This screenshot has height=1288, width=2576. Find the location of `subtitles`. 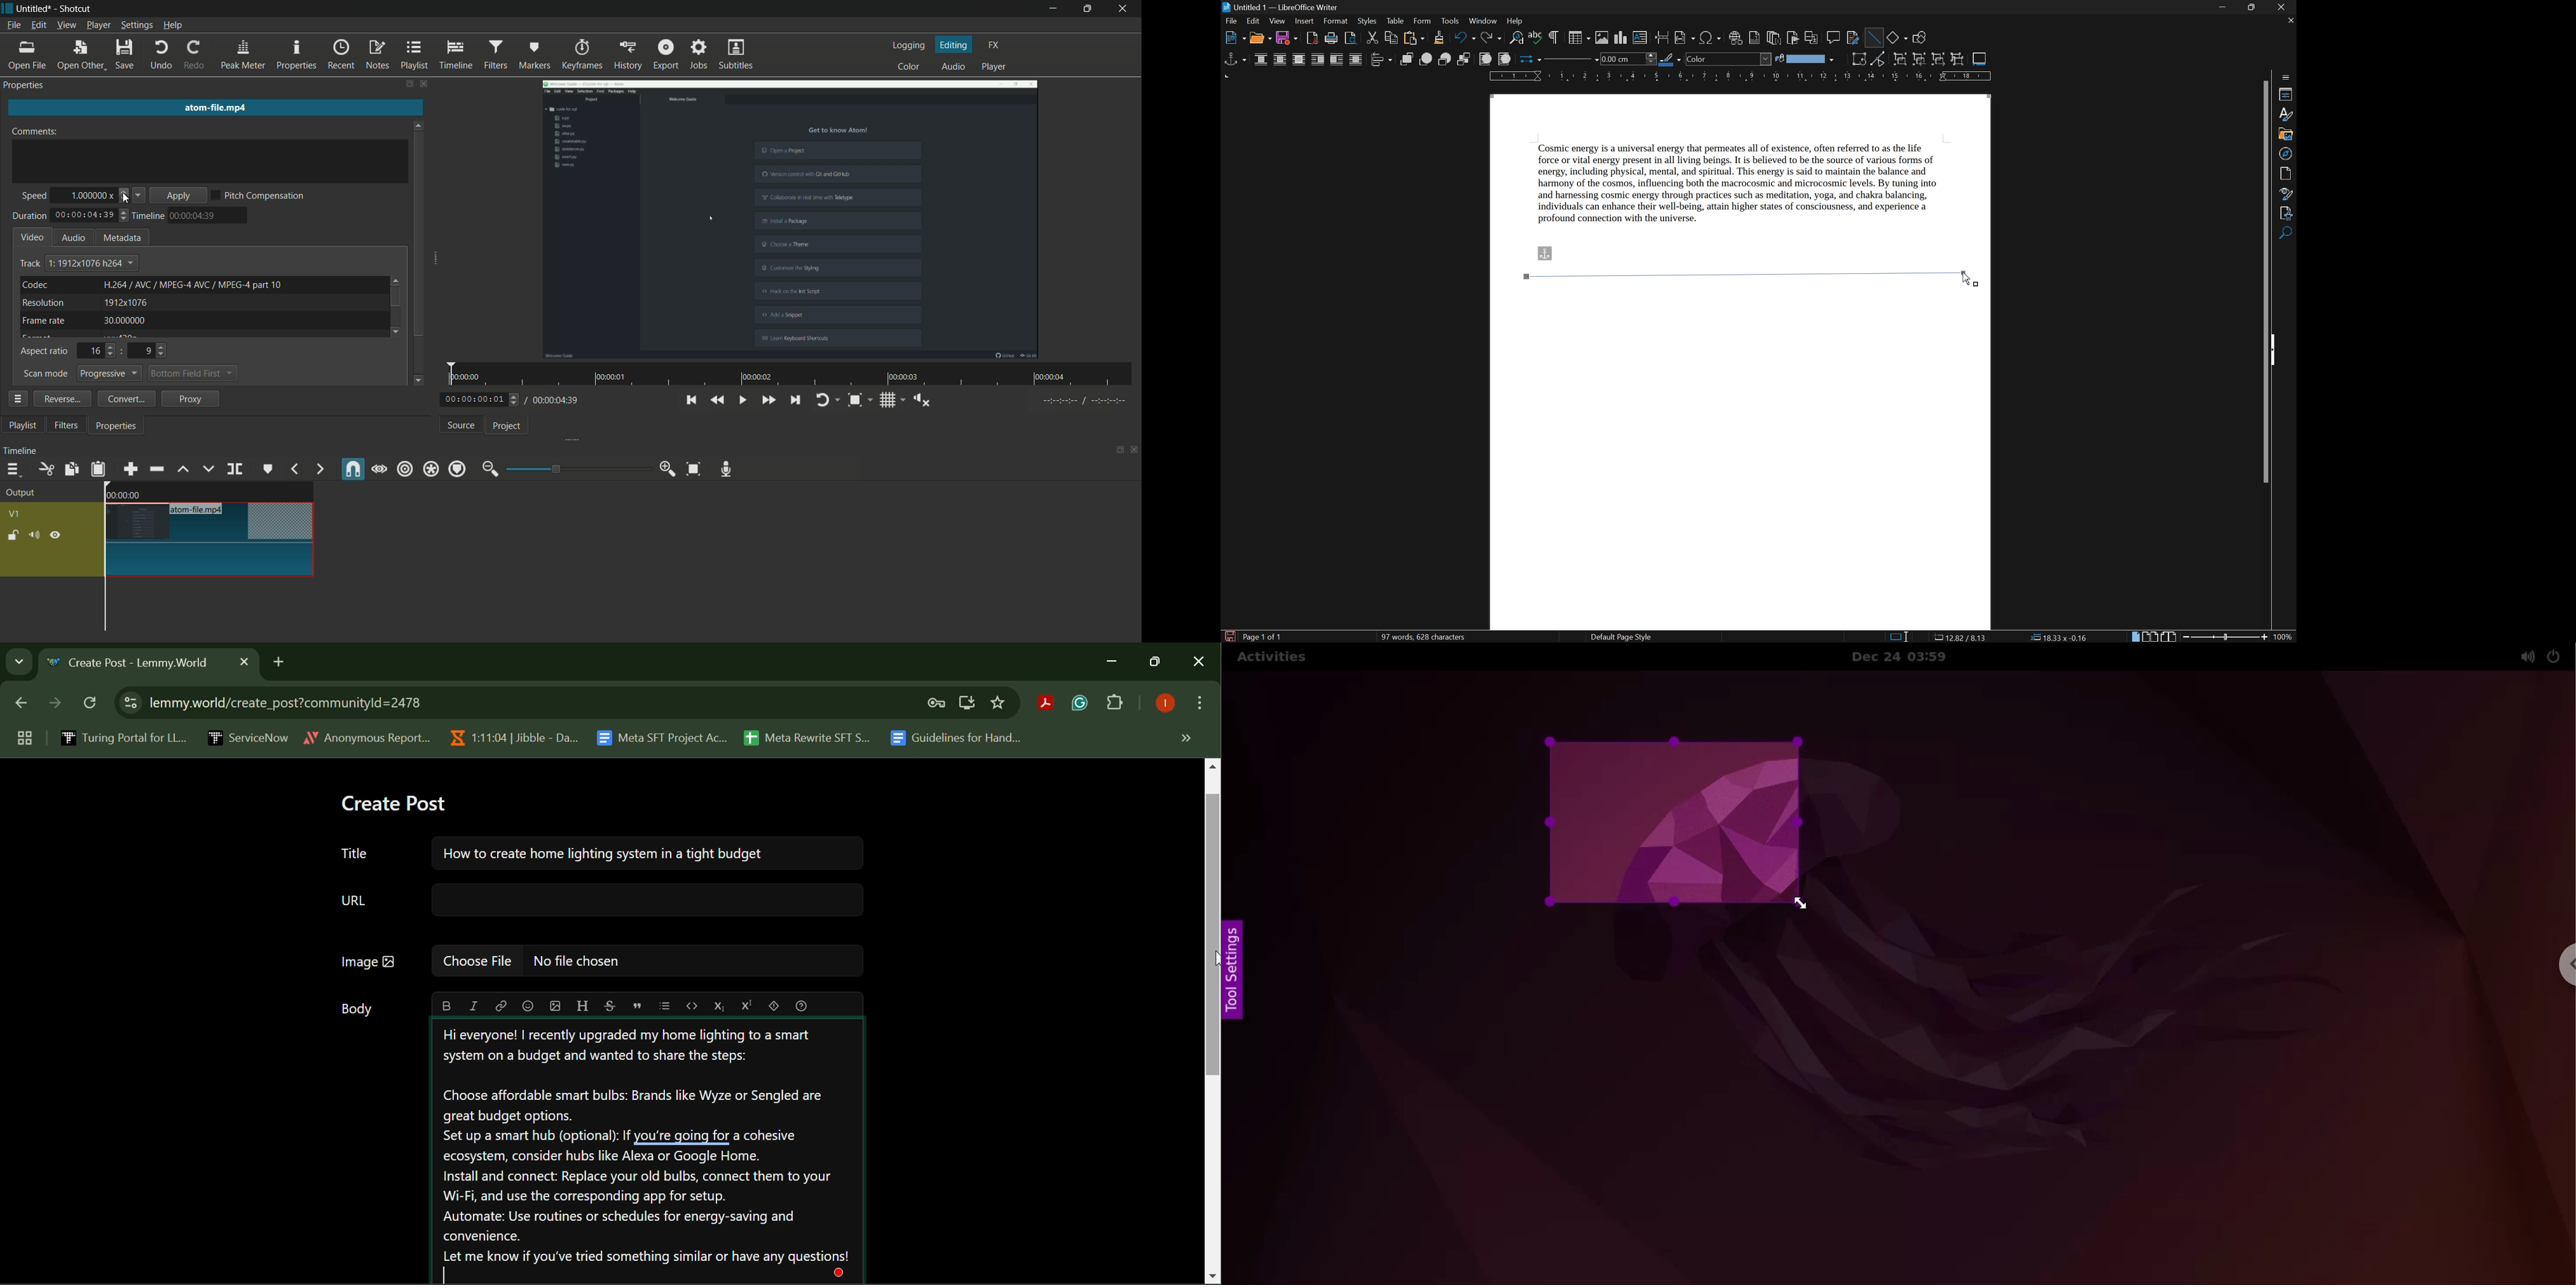

subtitles is located at coordinates (737, 55).